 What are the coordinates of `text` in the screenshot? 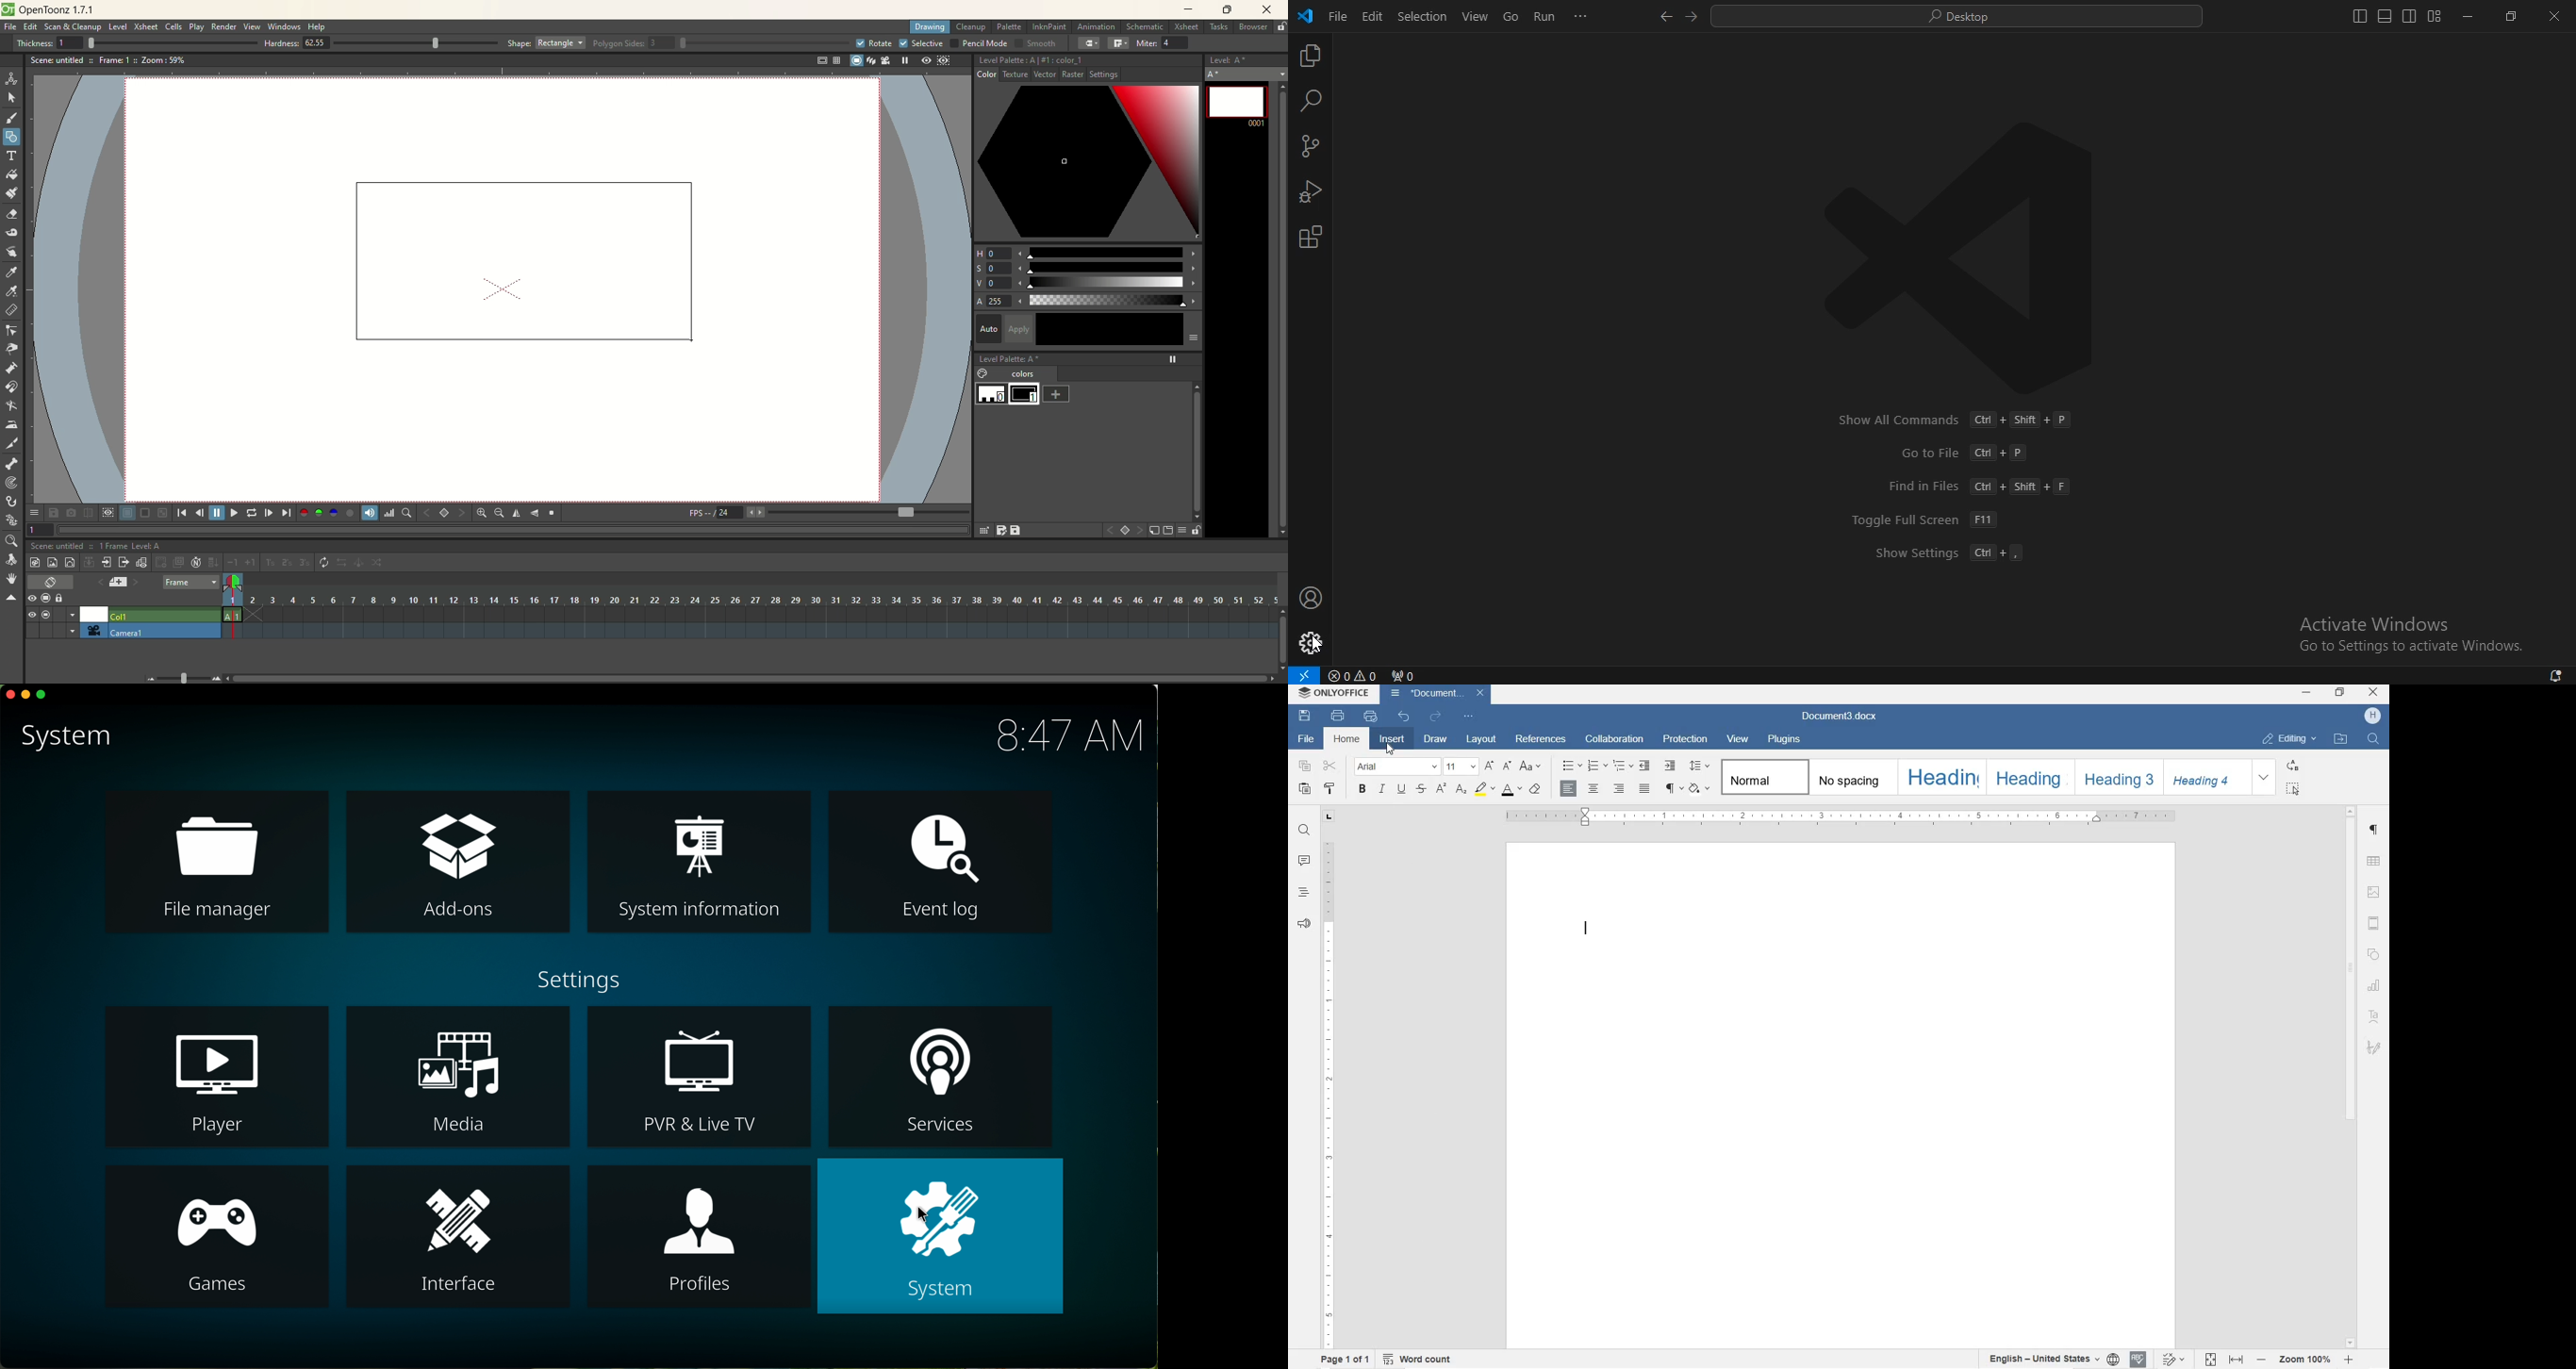 It's located at (1964, 453).